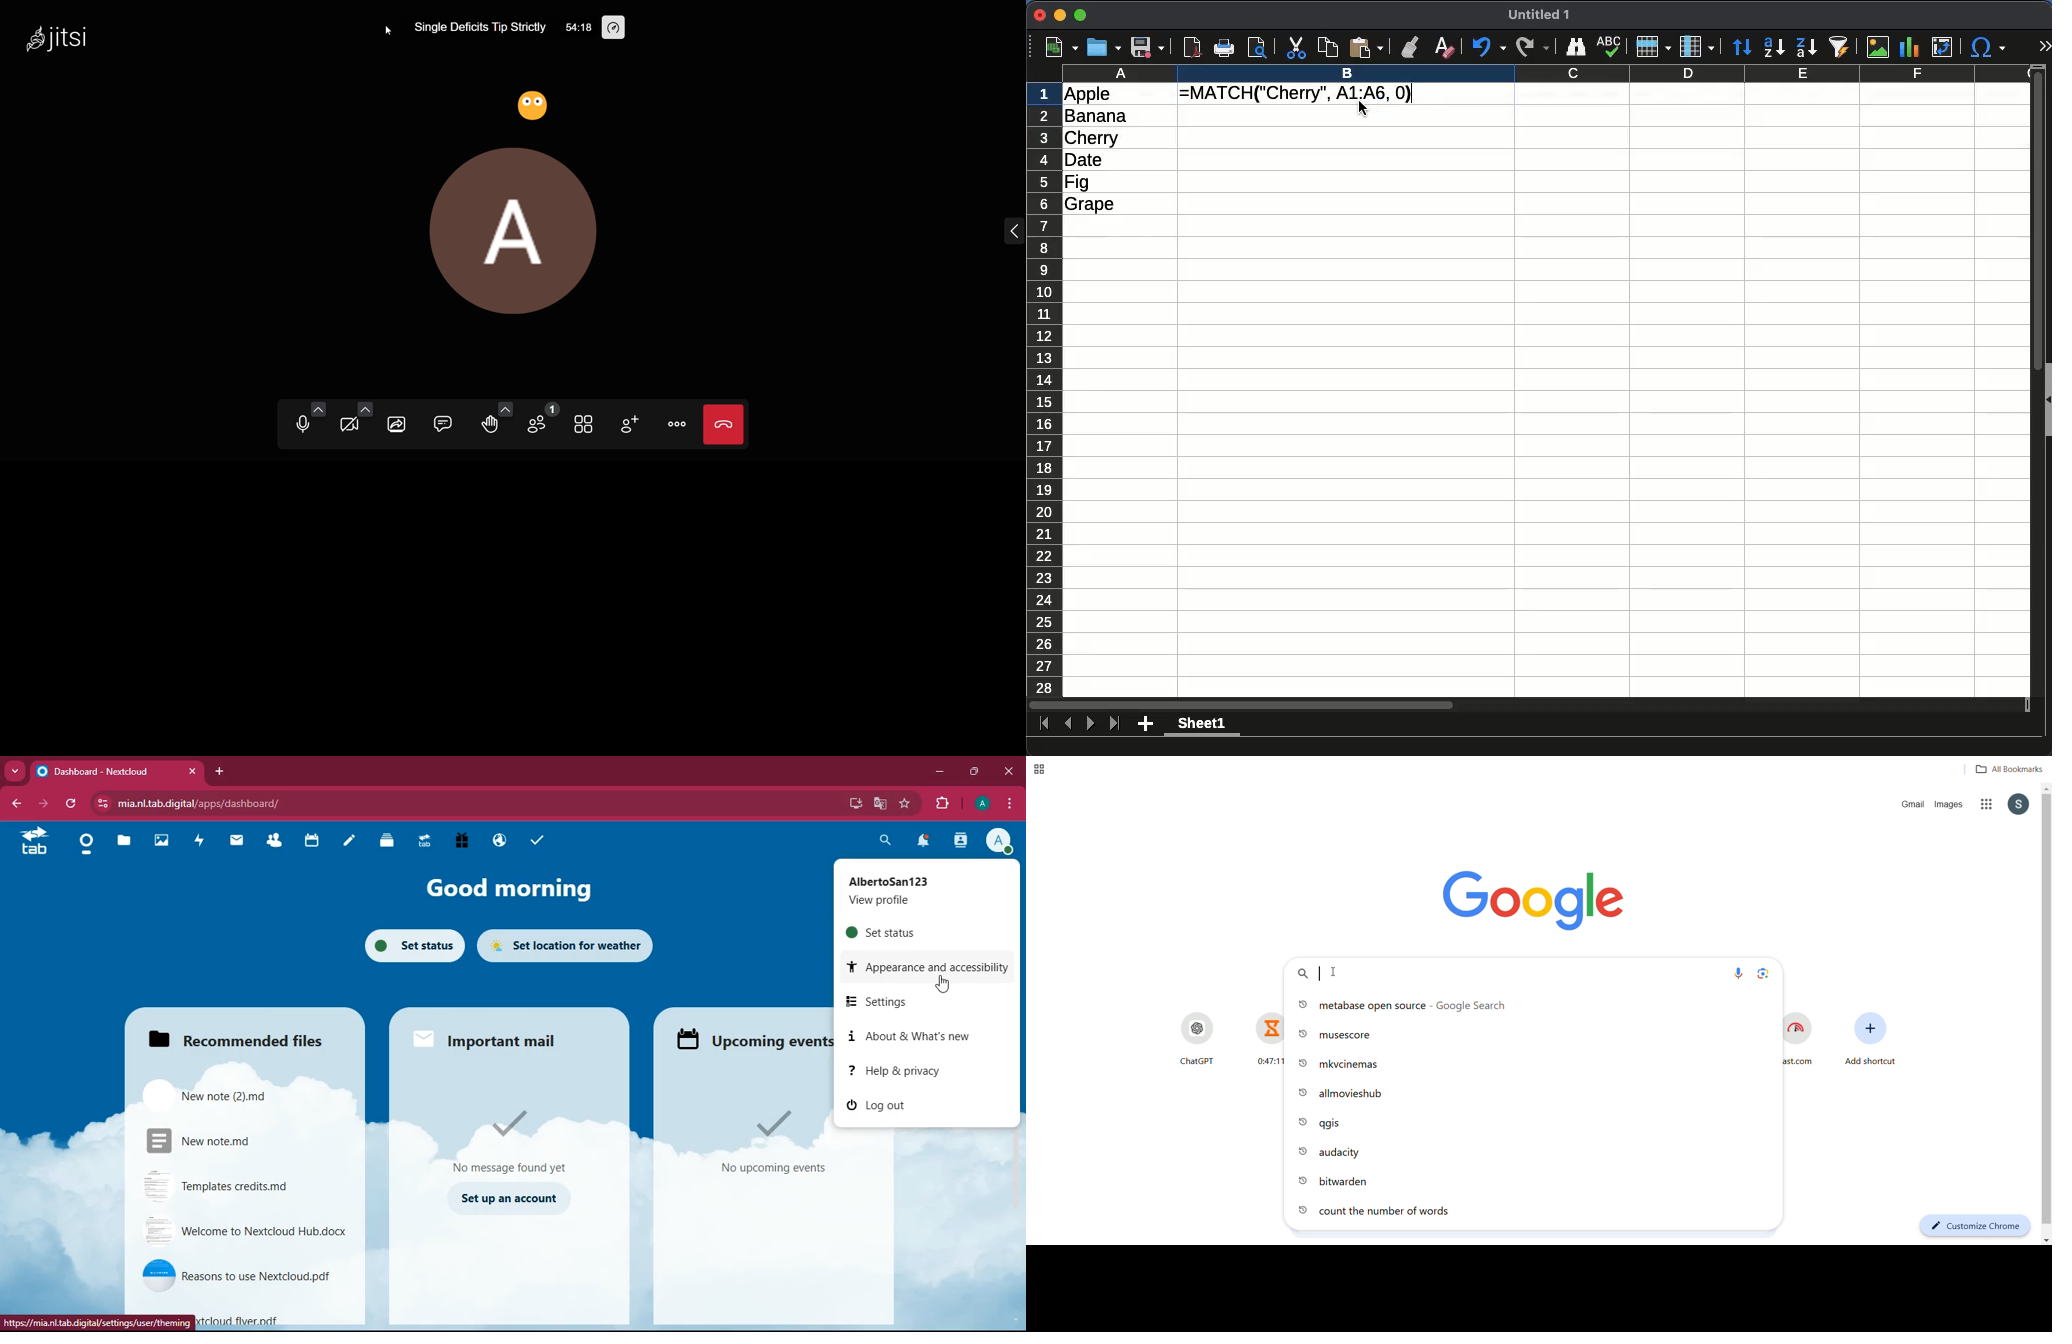  Describe the element at coordinates (931, 1002) in the screenshot. I see `settings` at that location.